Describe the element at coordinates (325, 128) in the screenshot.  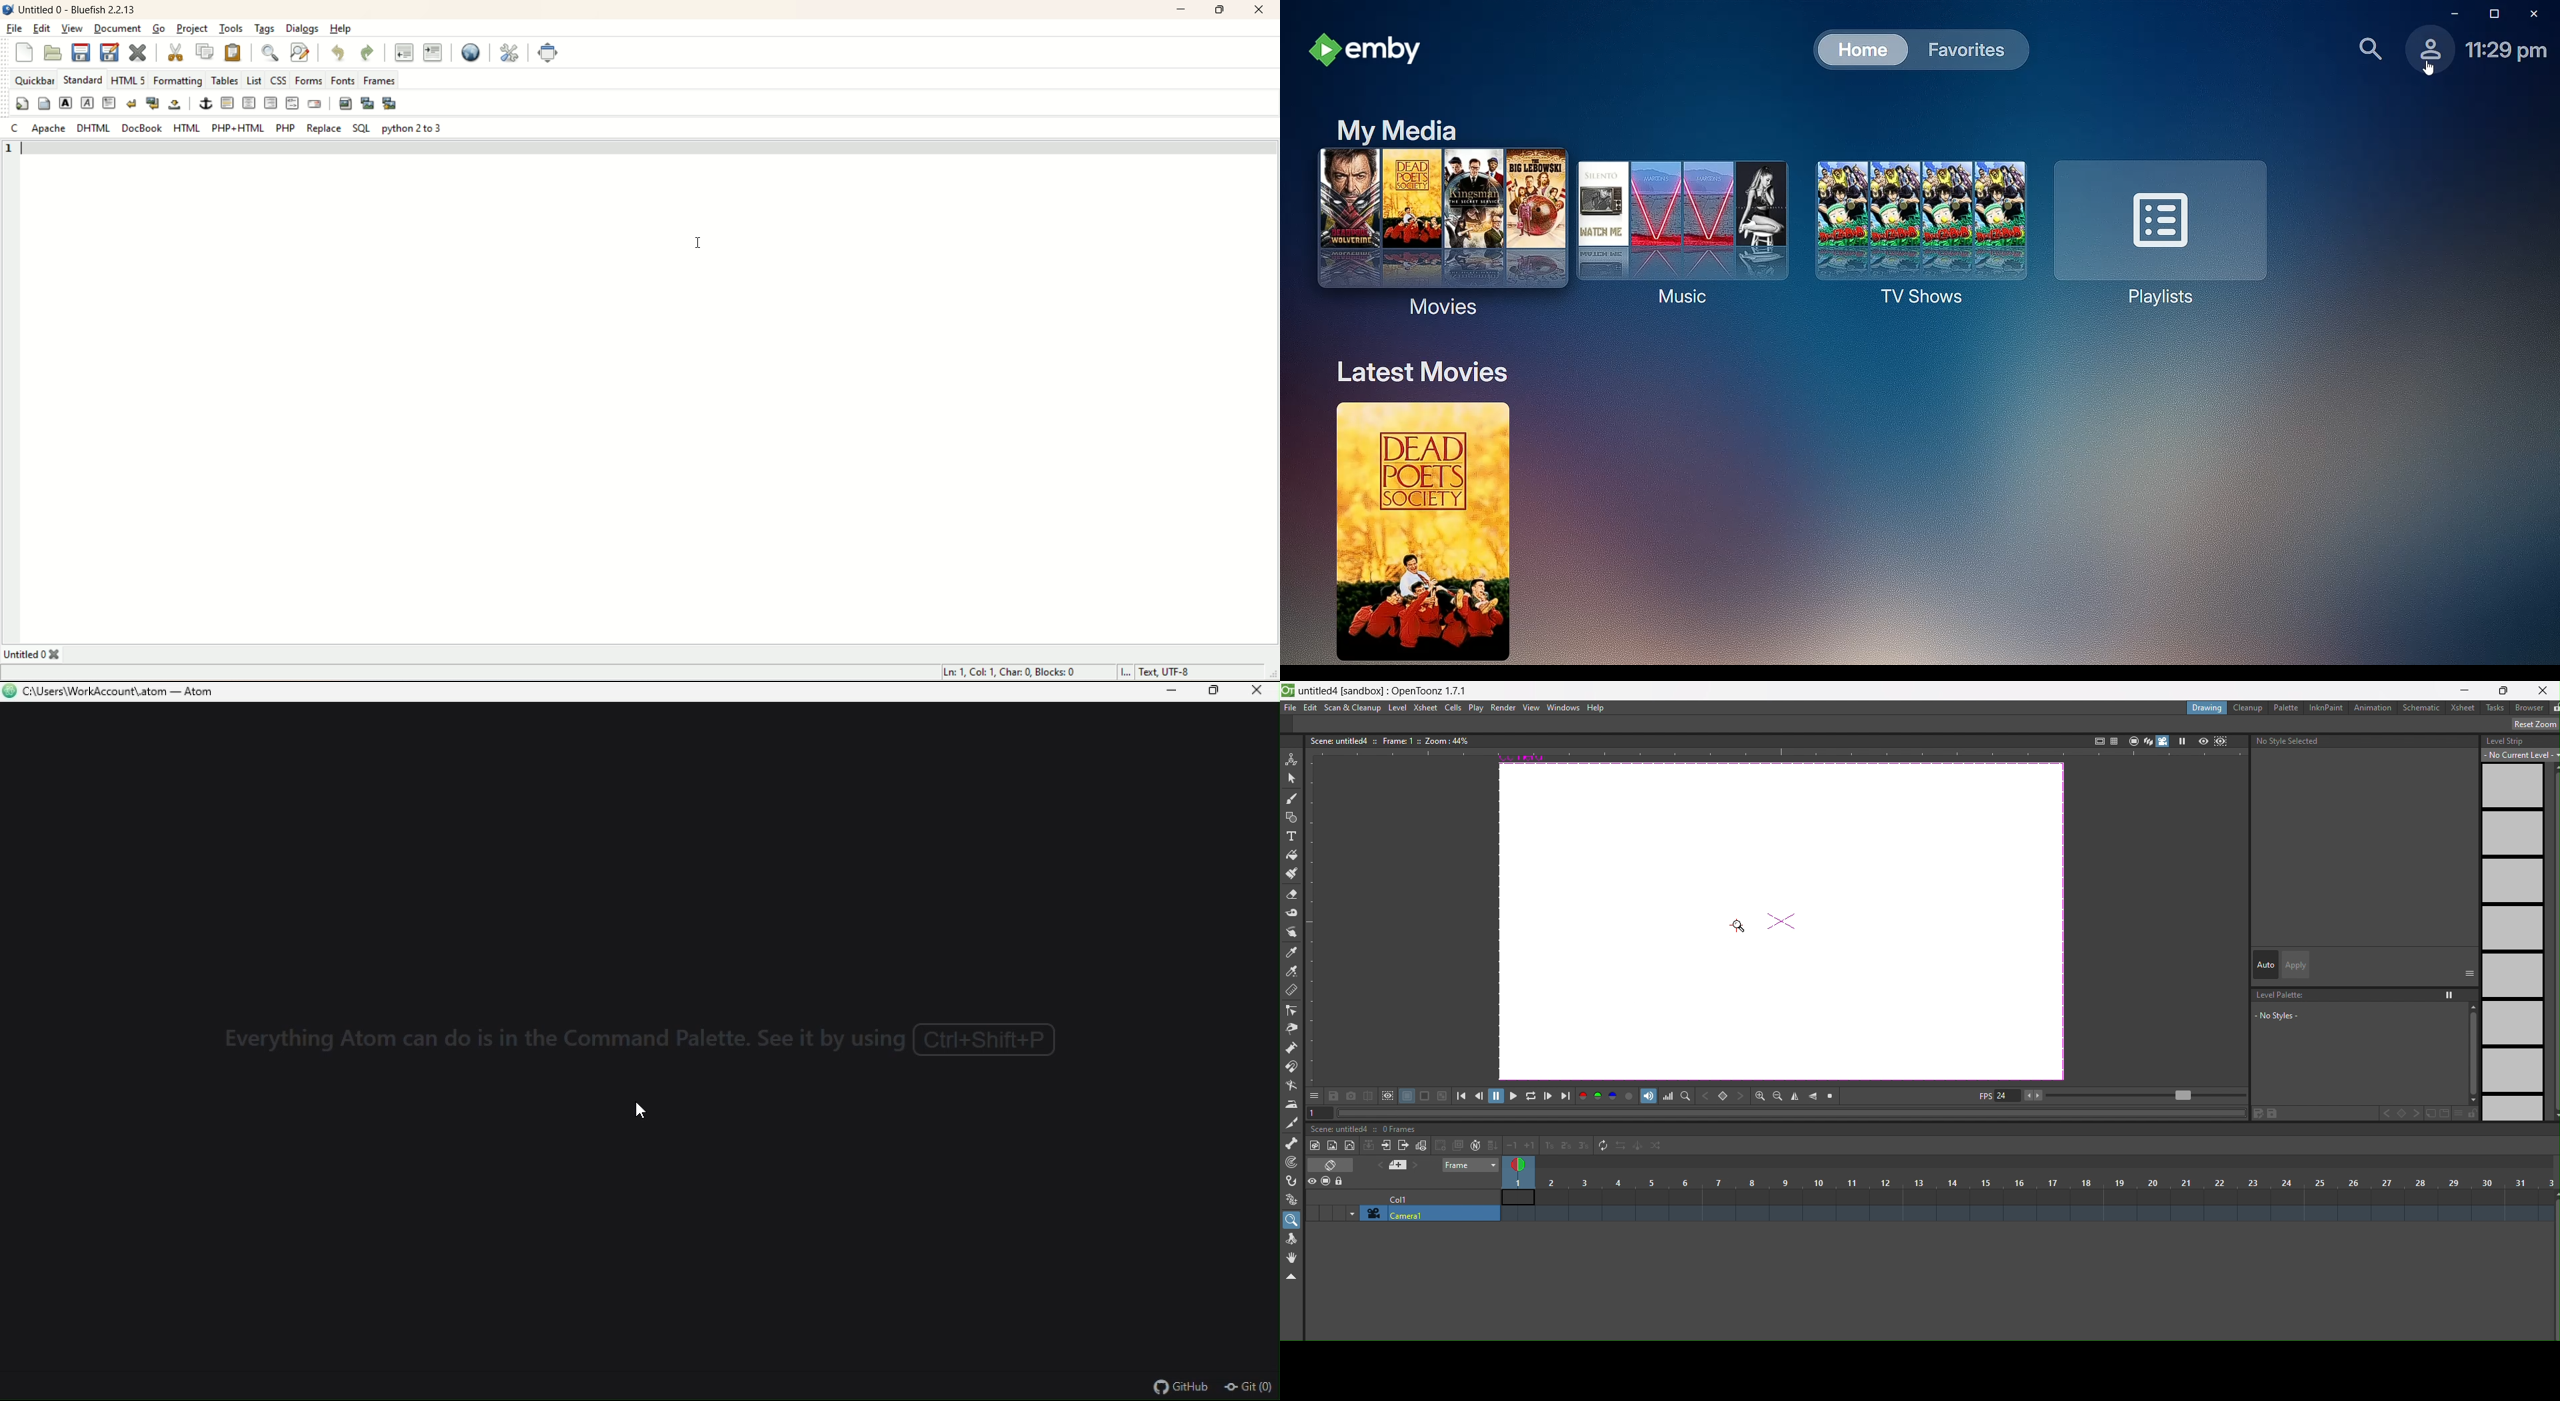
I see `REPLACE` at that location.